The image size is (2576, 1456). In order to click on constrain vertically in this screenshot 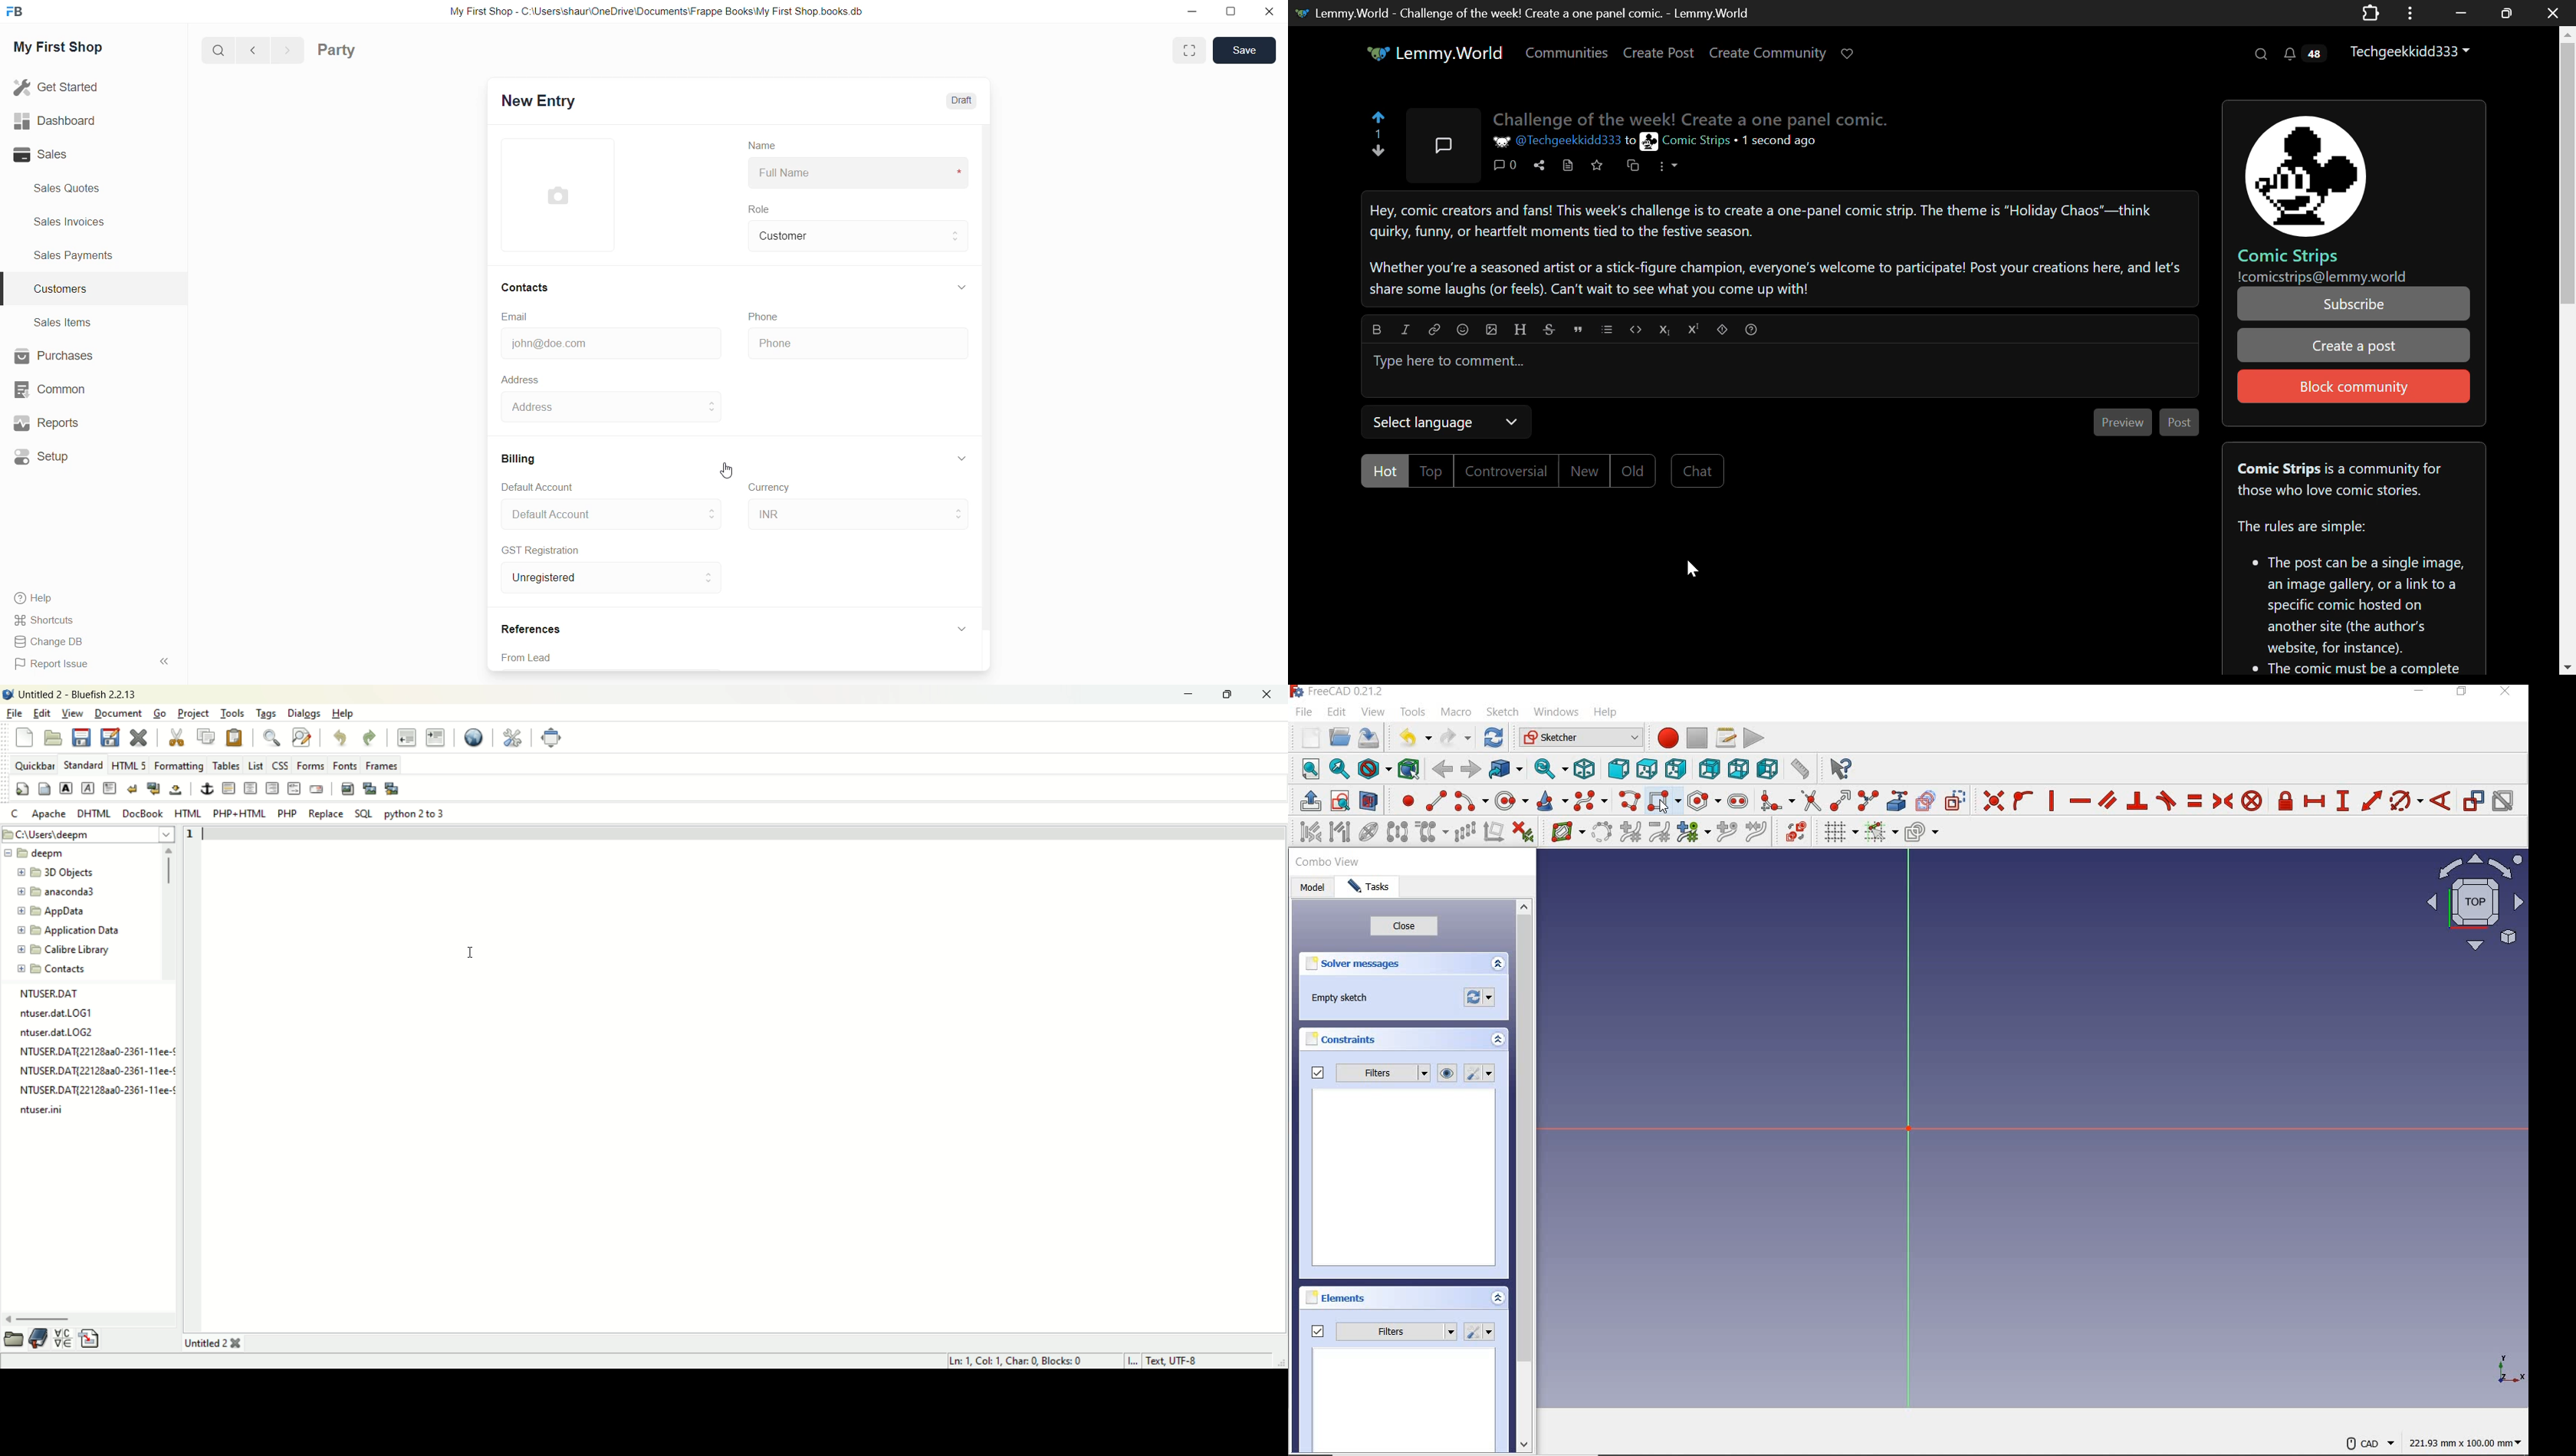, I will do `click(2053, 803)`.